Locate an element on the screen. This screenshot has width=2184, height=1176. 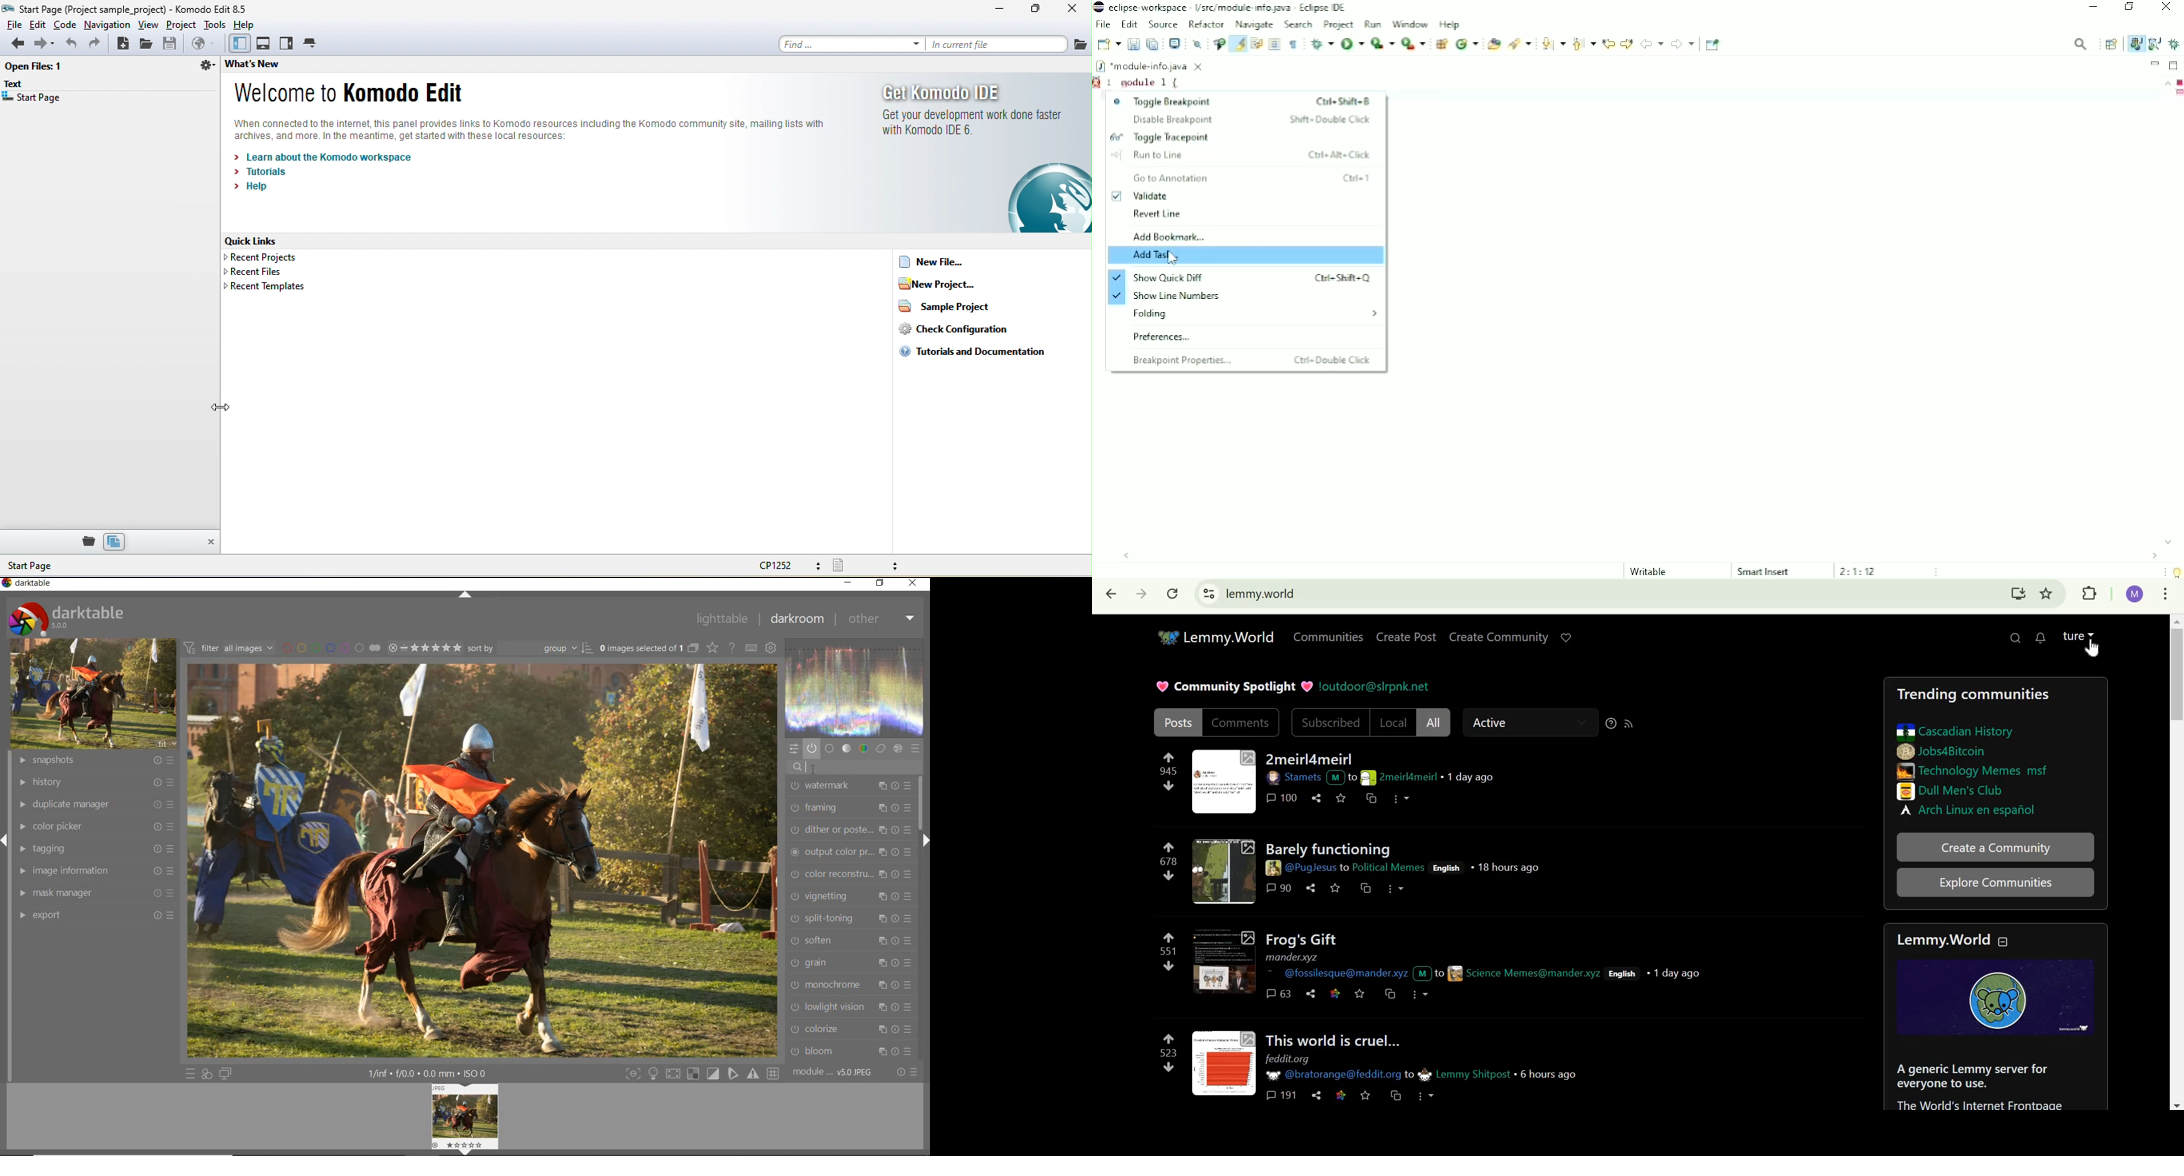
1/fnf f/0.0 0.0 mm ISO 0 is located at coordinates (432, 1073).